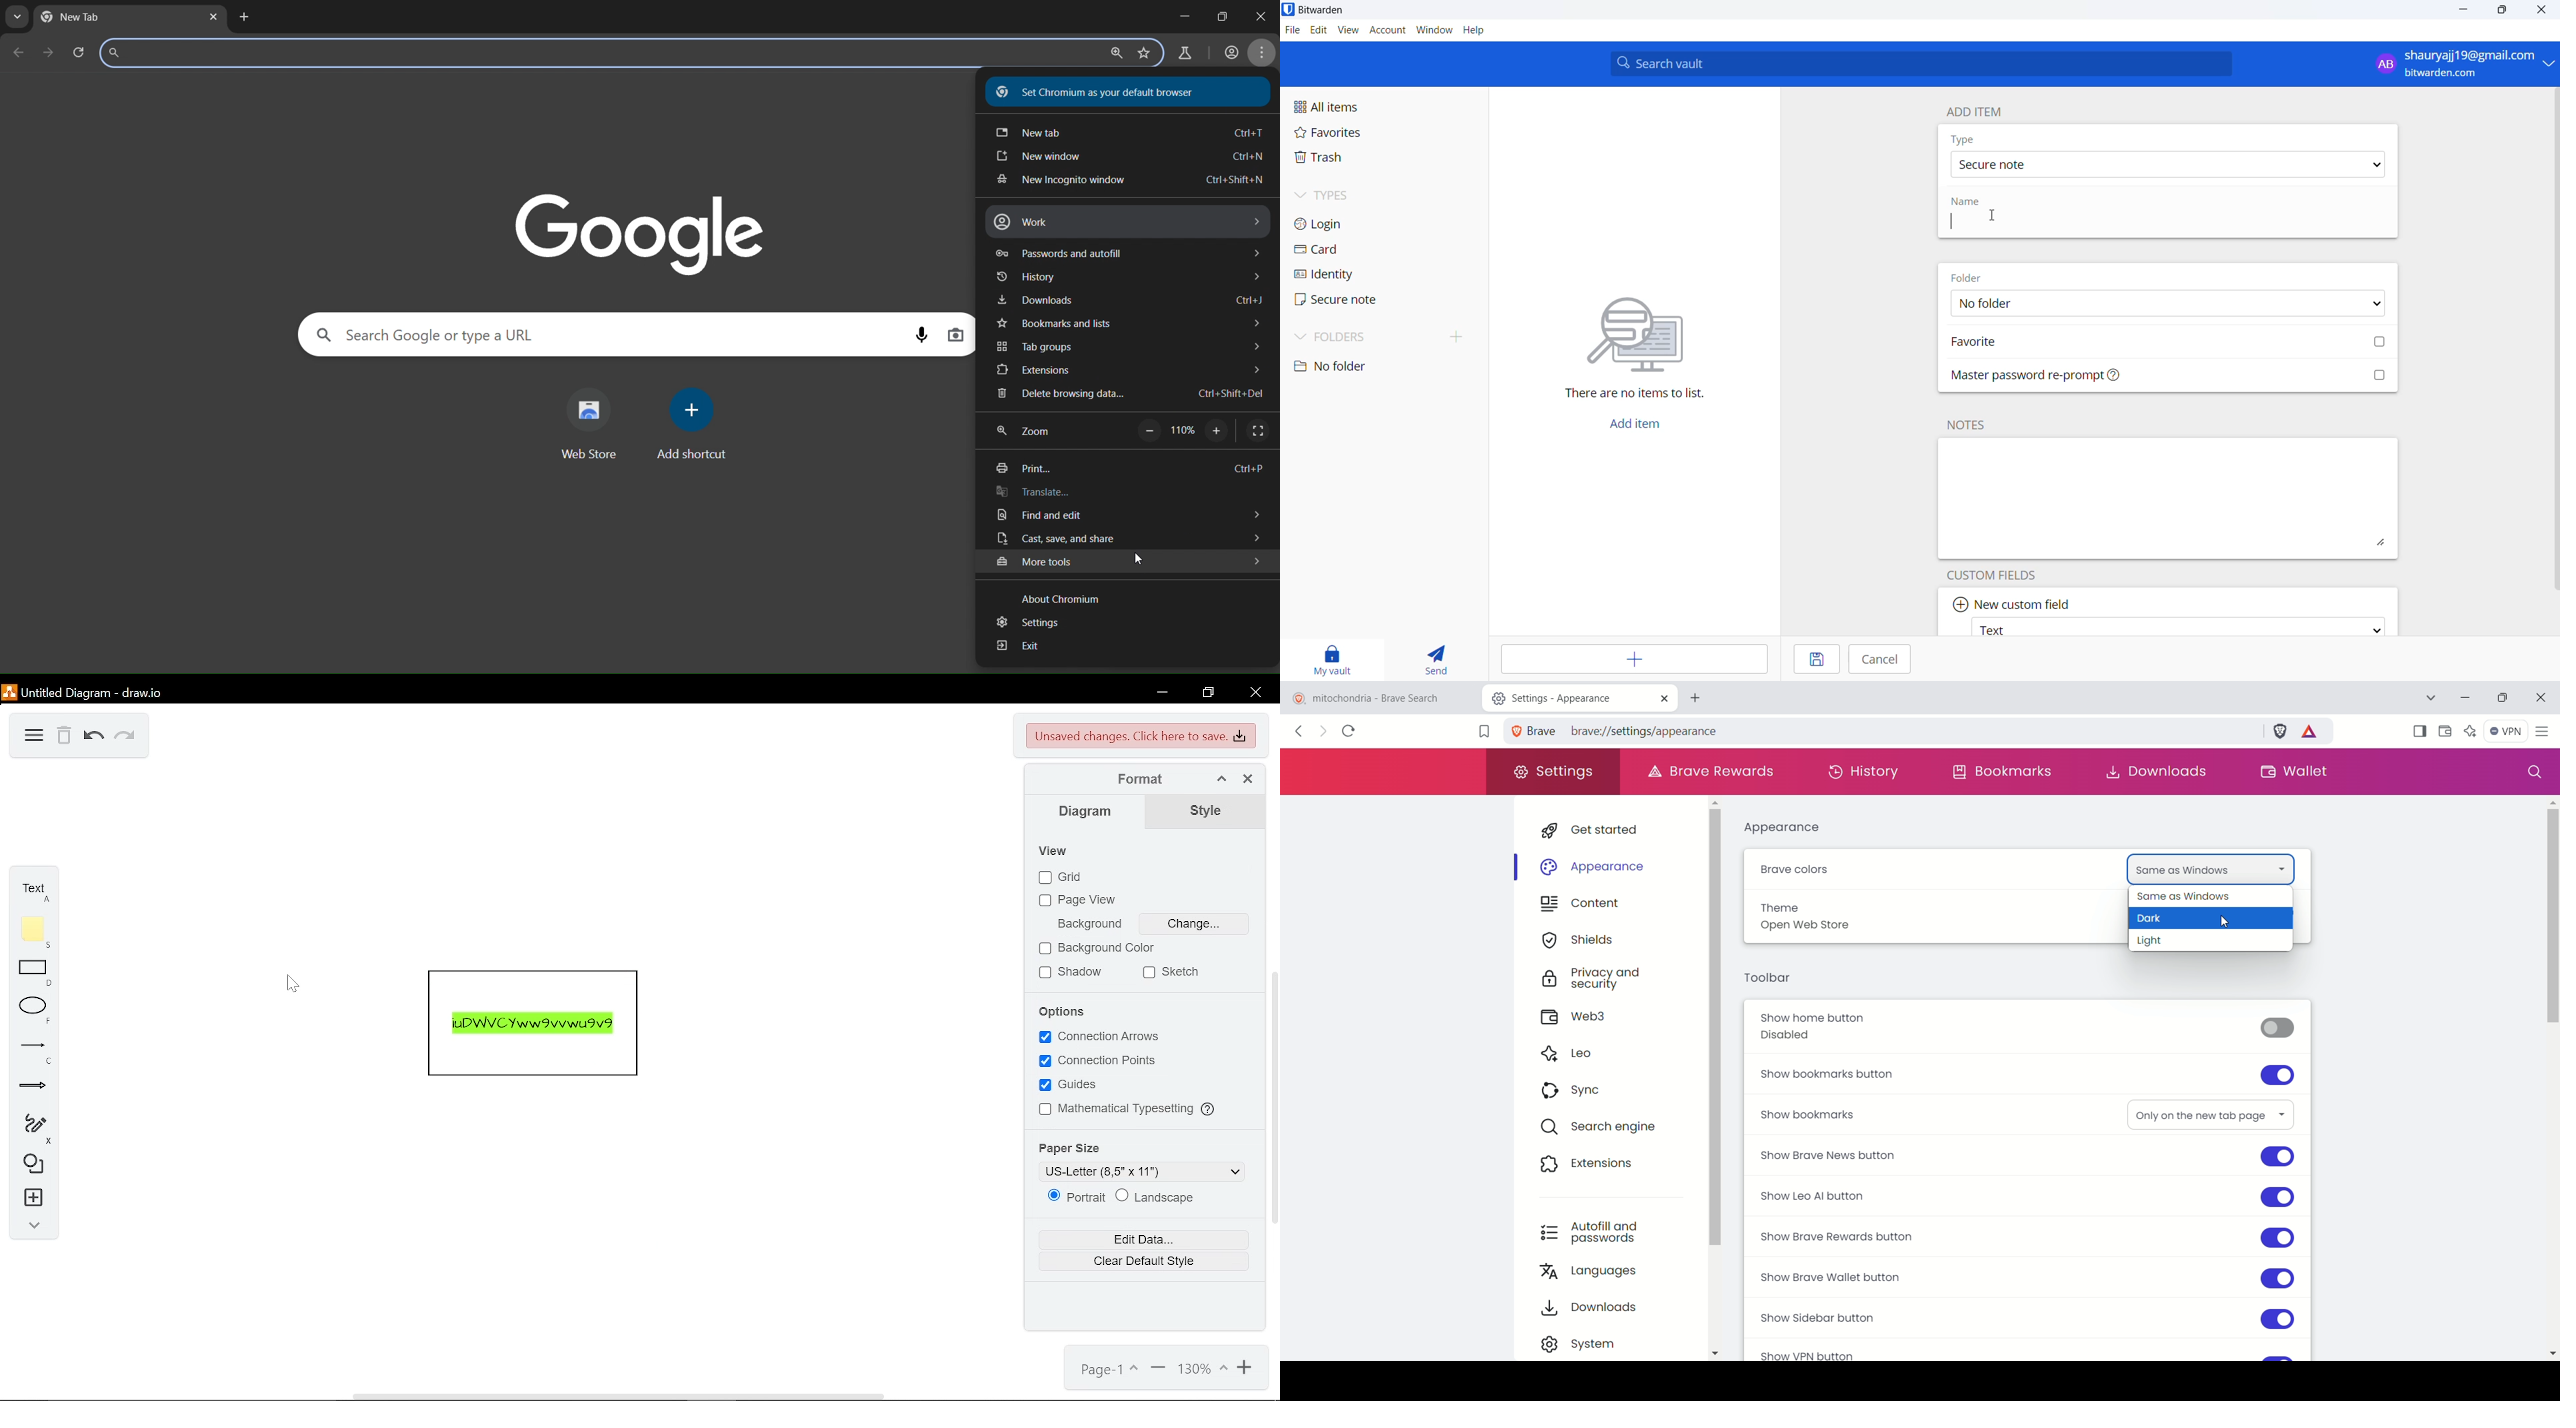 This screenshot has height=1428, width=2576. What do you see at coordinates (1065, 1012) in the screenshot?
I see `options` at bounding box center [1065, 1012].